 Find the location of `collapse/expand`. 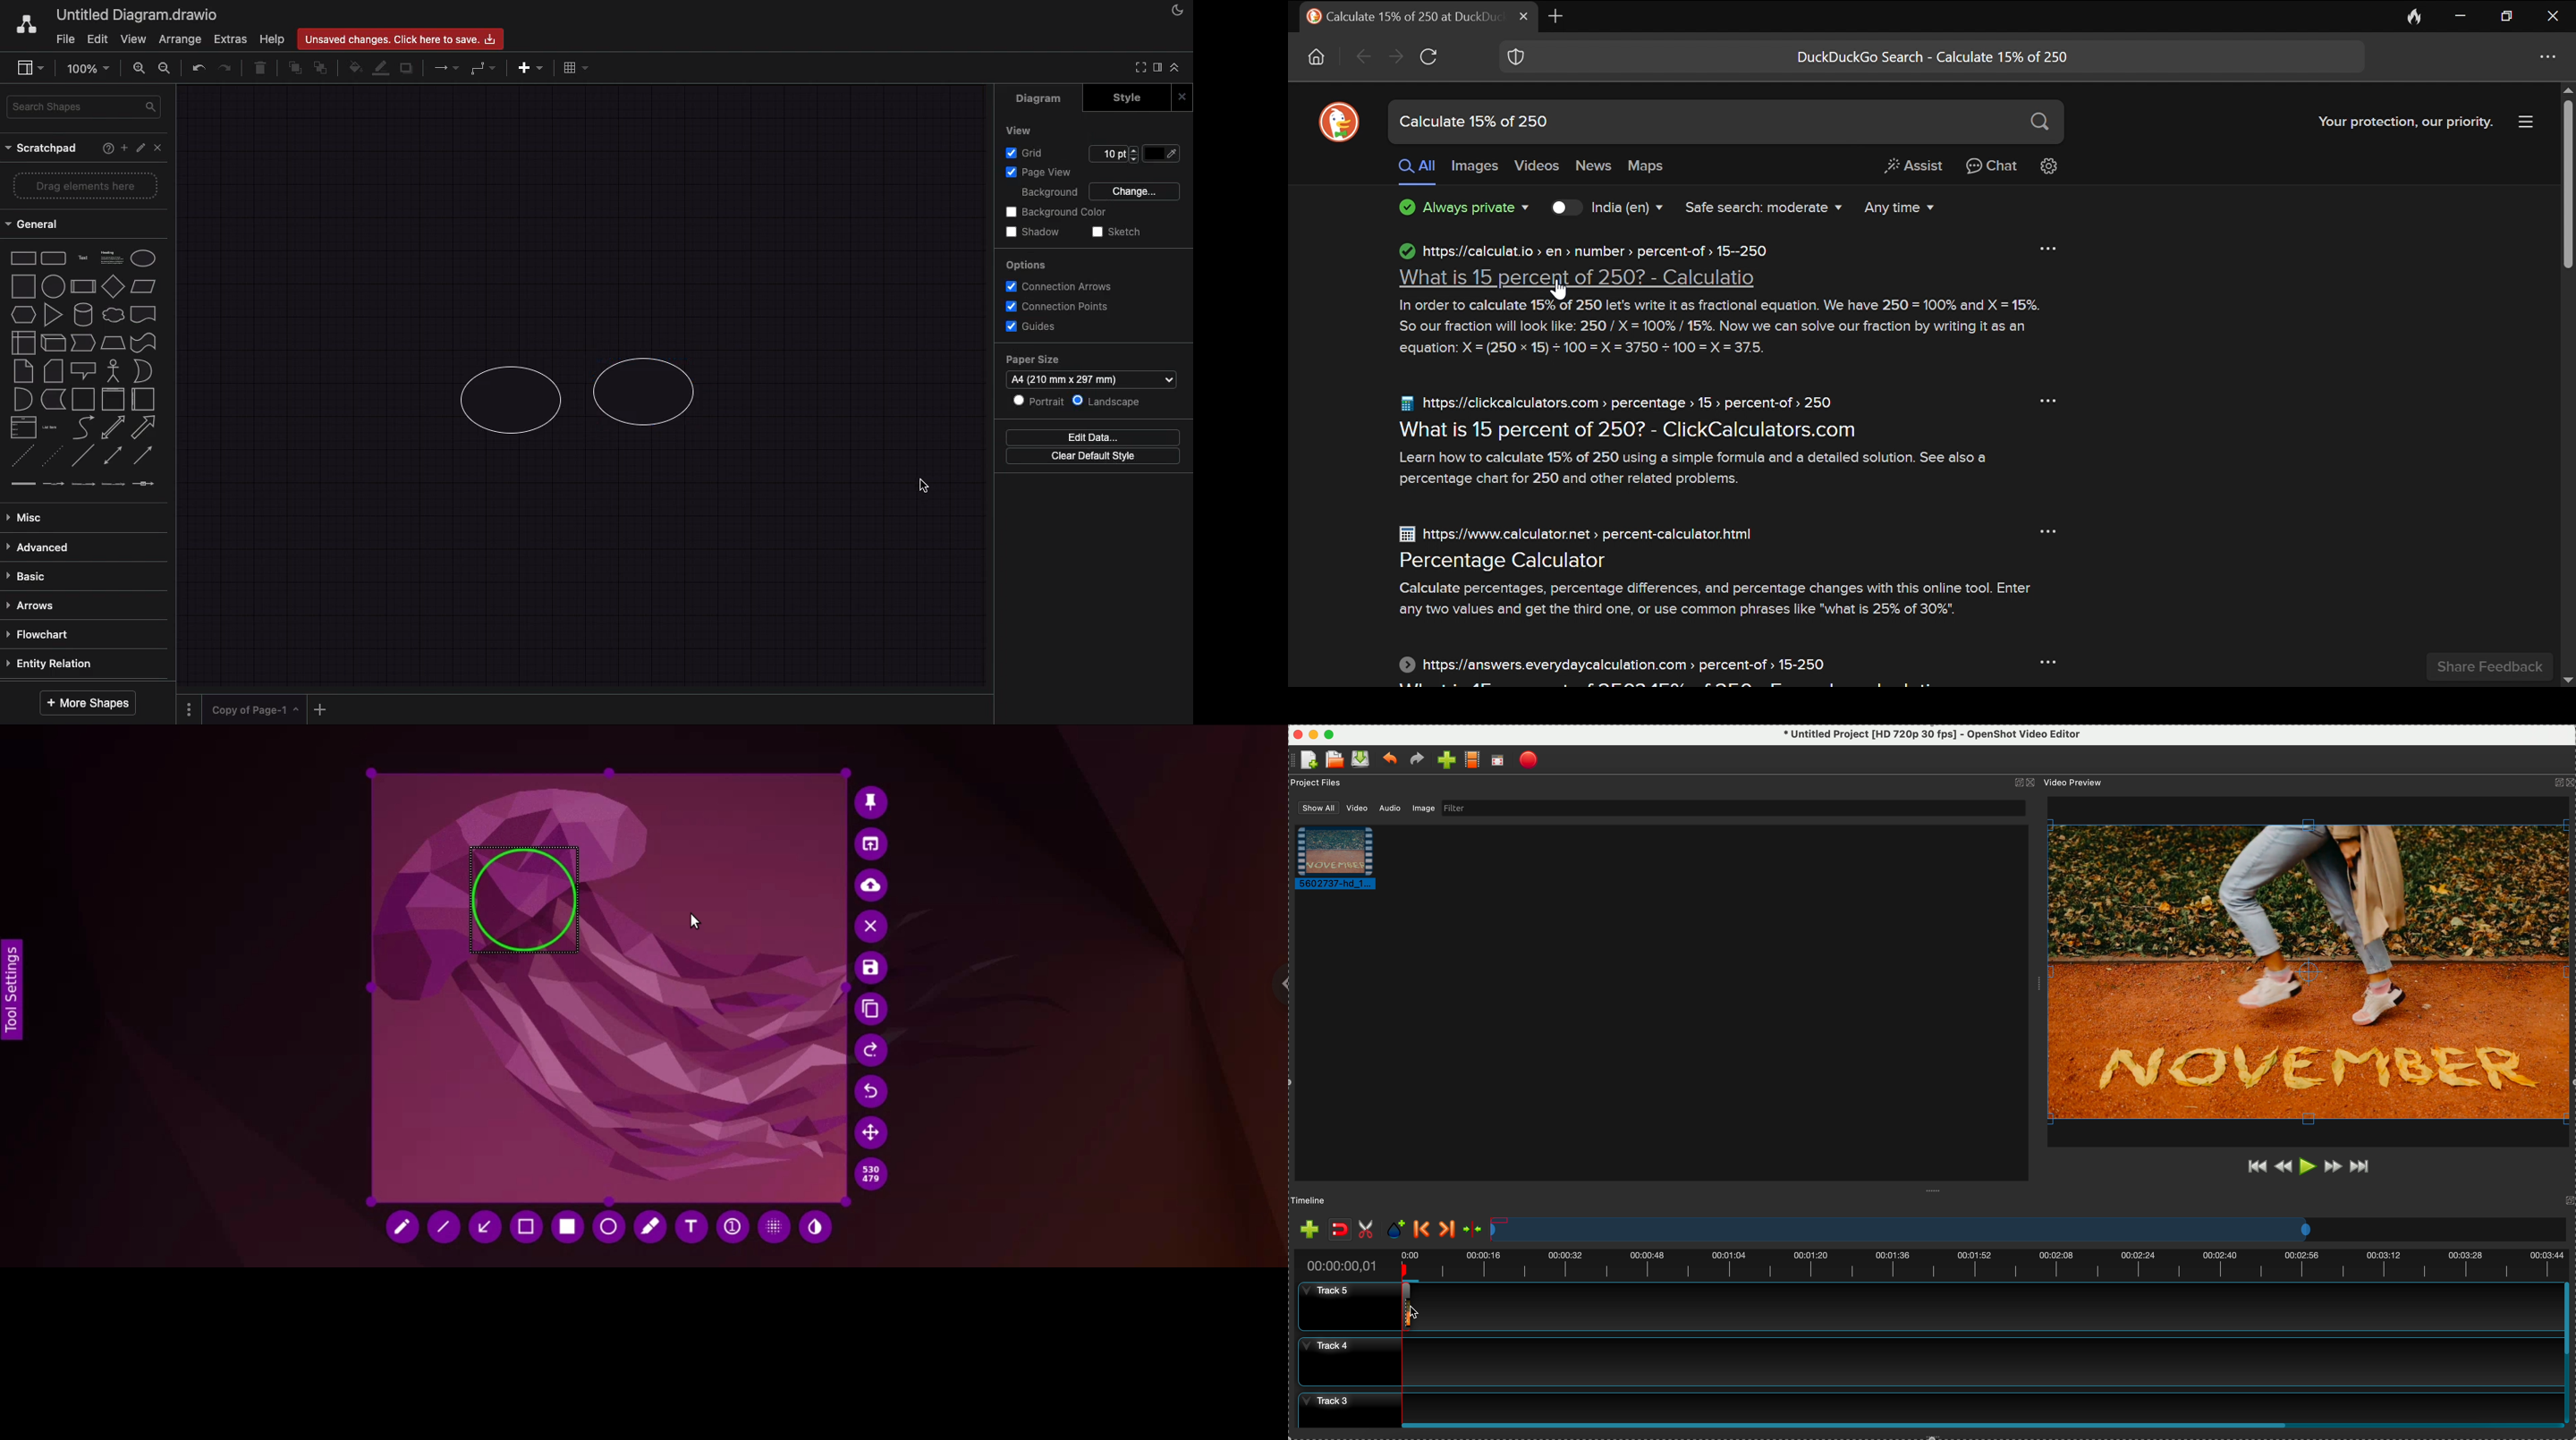

collapse/expand is located at coordinates (1175, 69).